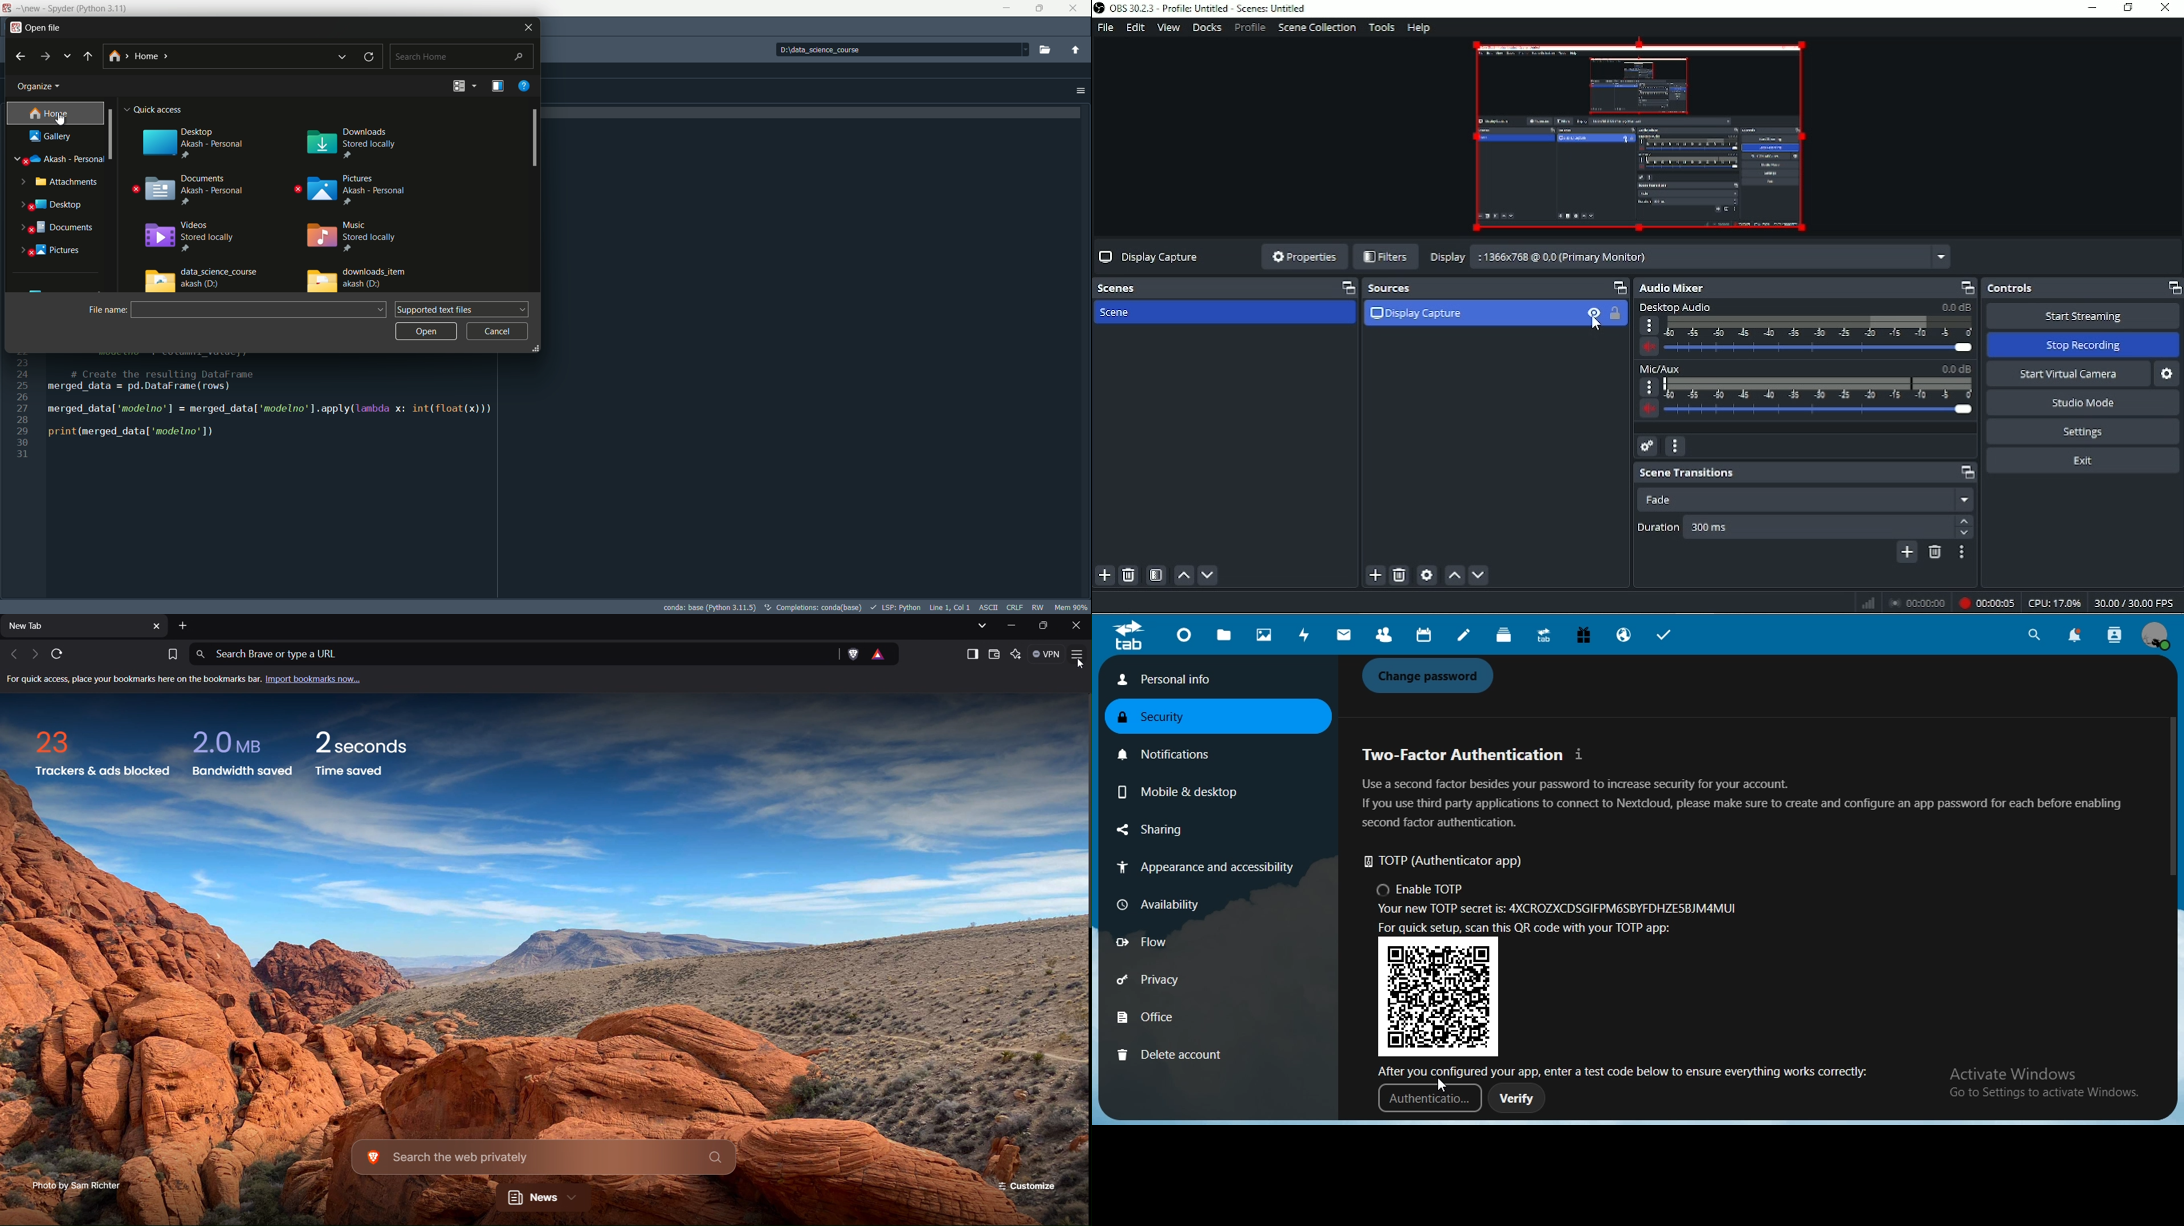 The height and width of the screenshot is (1232, 2184). What do you see at coordinates (1149, 257) in the screenshot?
I see `Display Capture` at bounding box center [1149, 257].